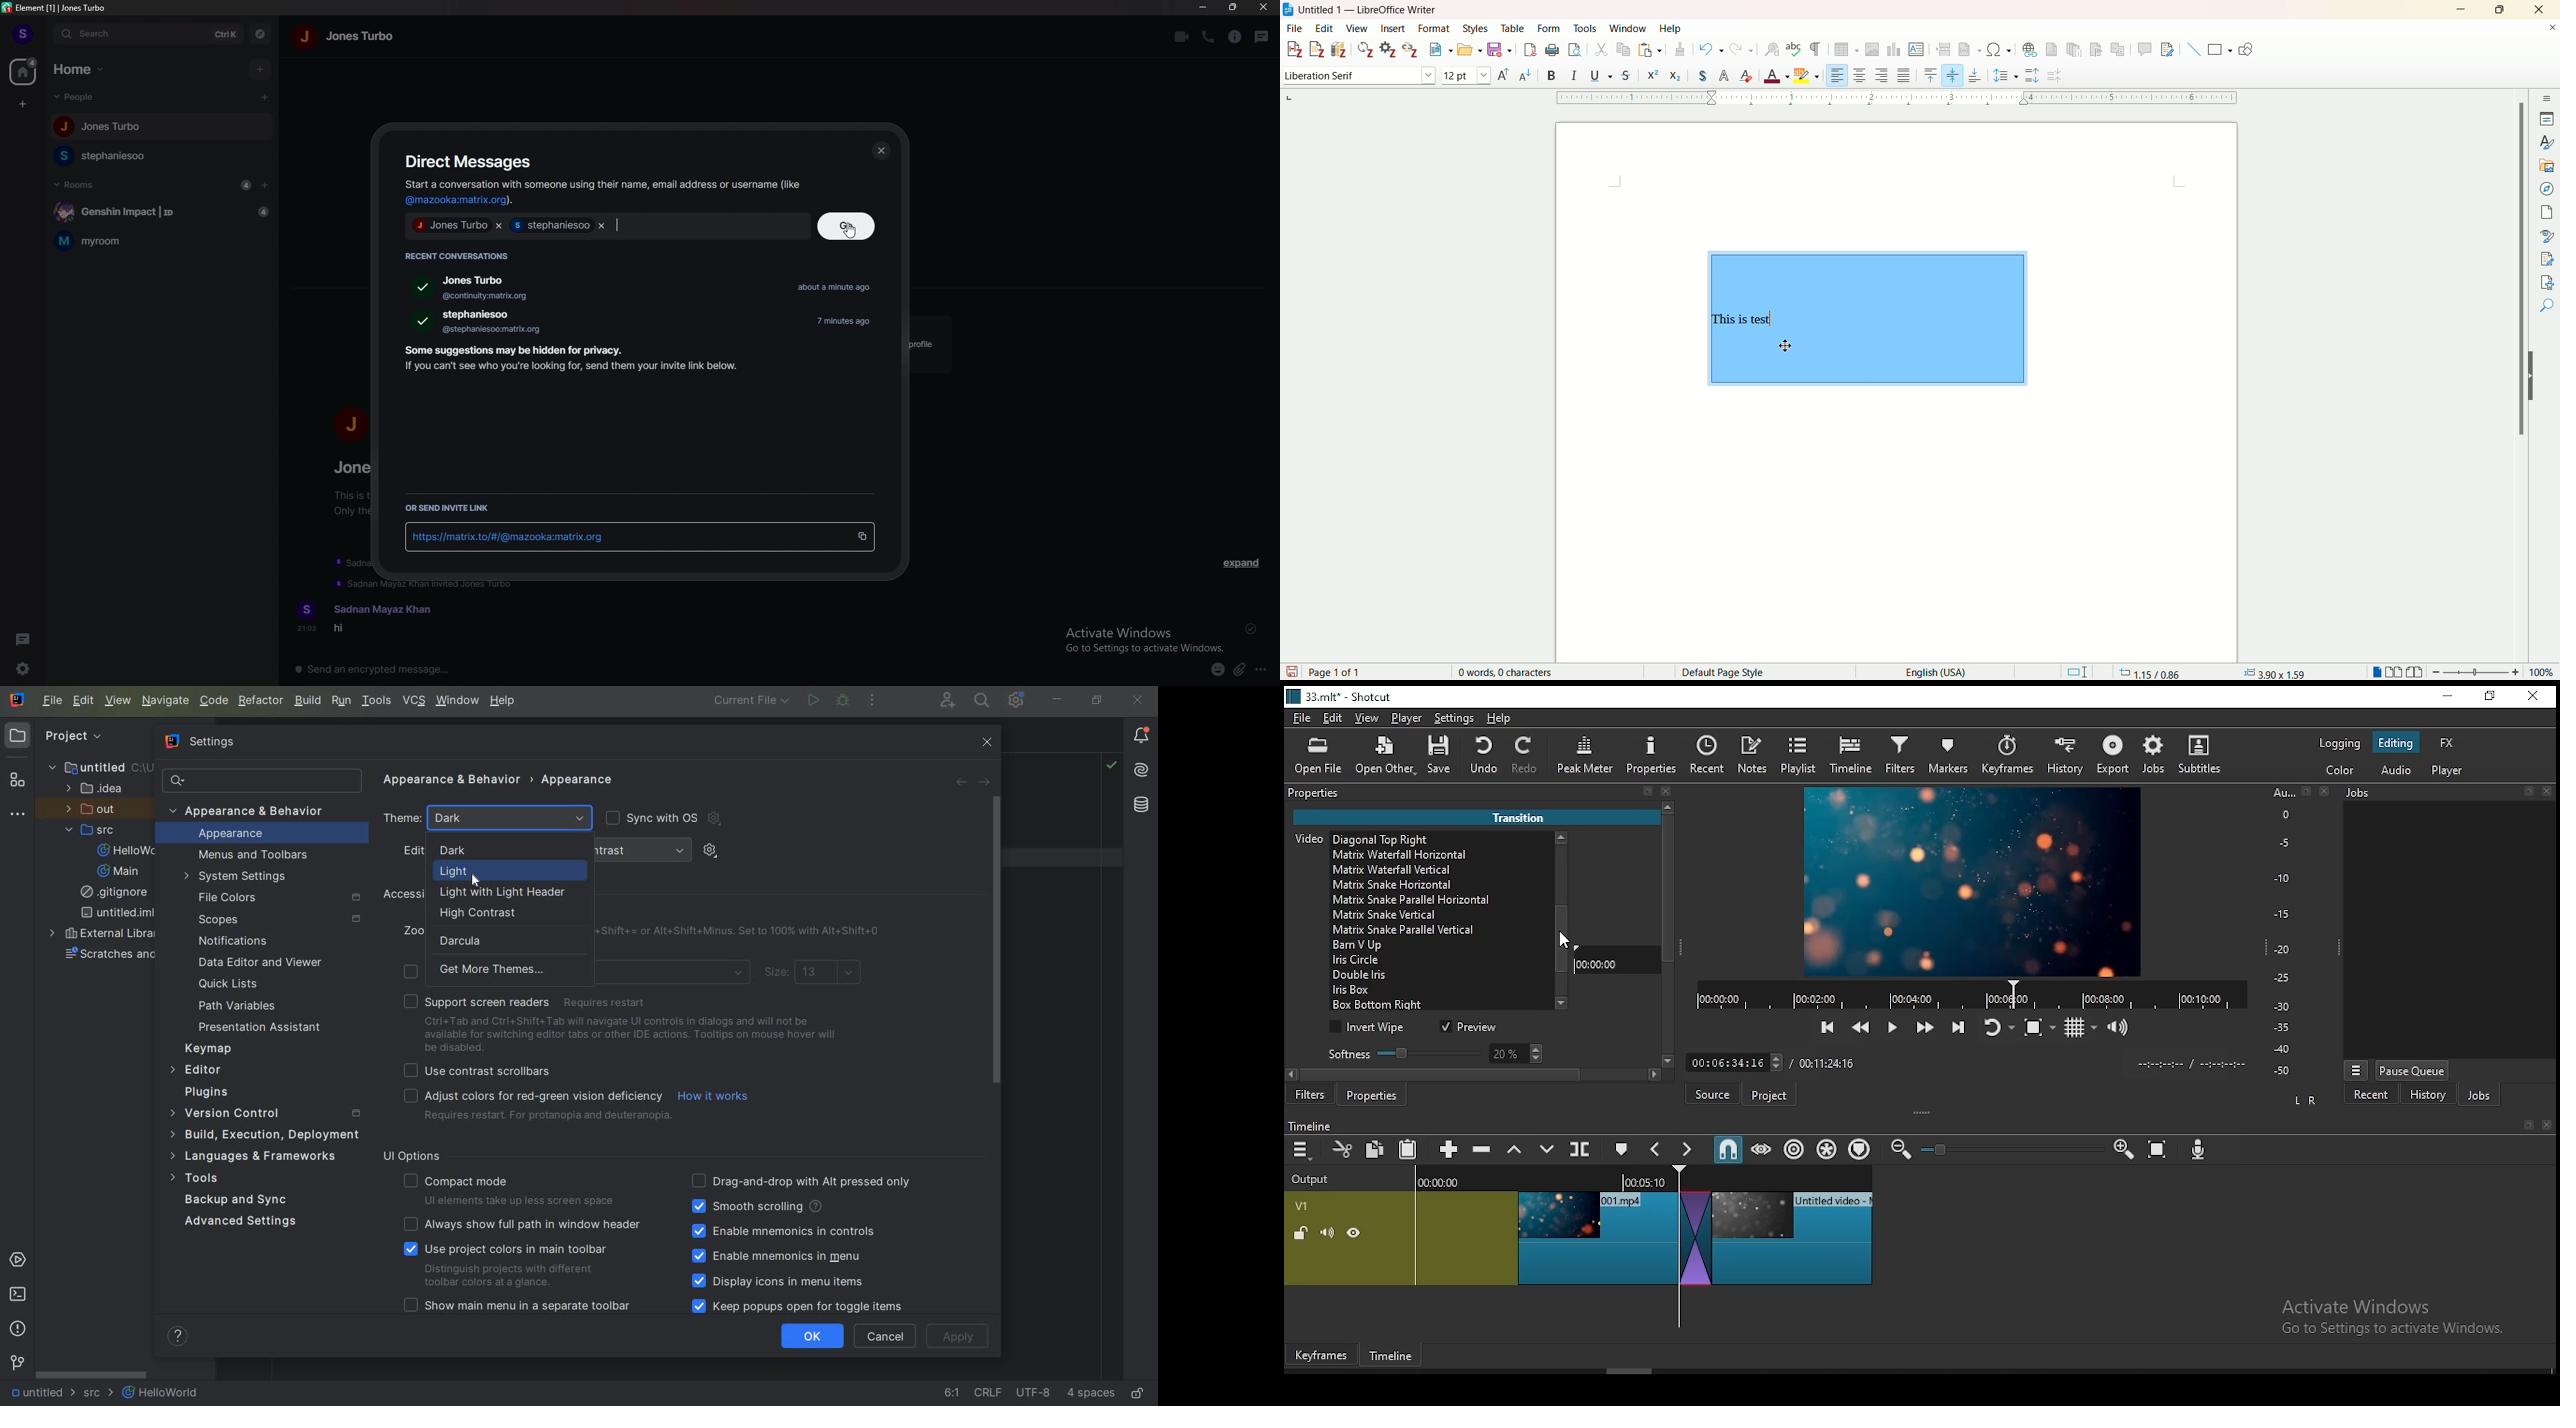 This screenshot has height=1428, width=2576. What do you see at coordinates (1950, 758) in the screenshot?
I see `markers` at bounding box center [1950, 758].